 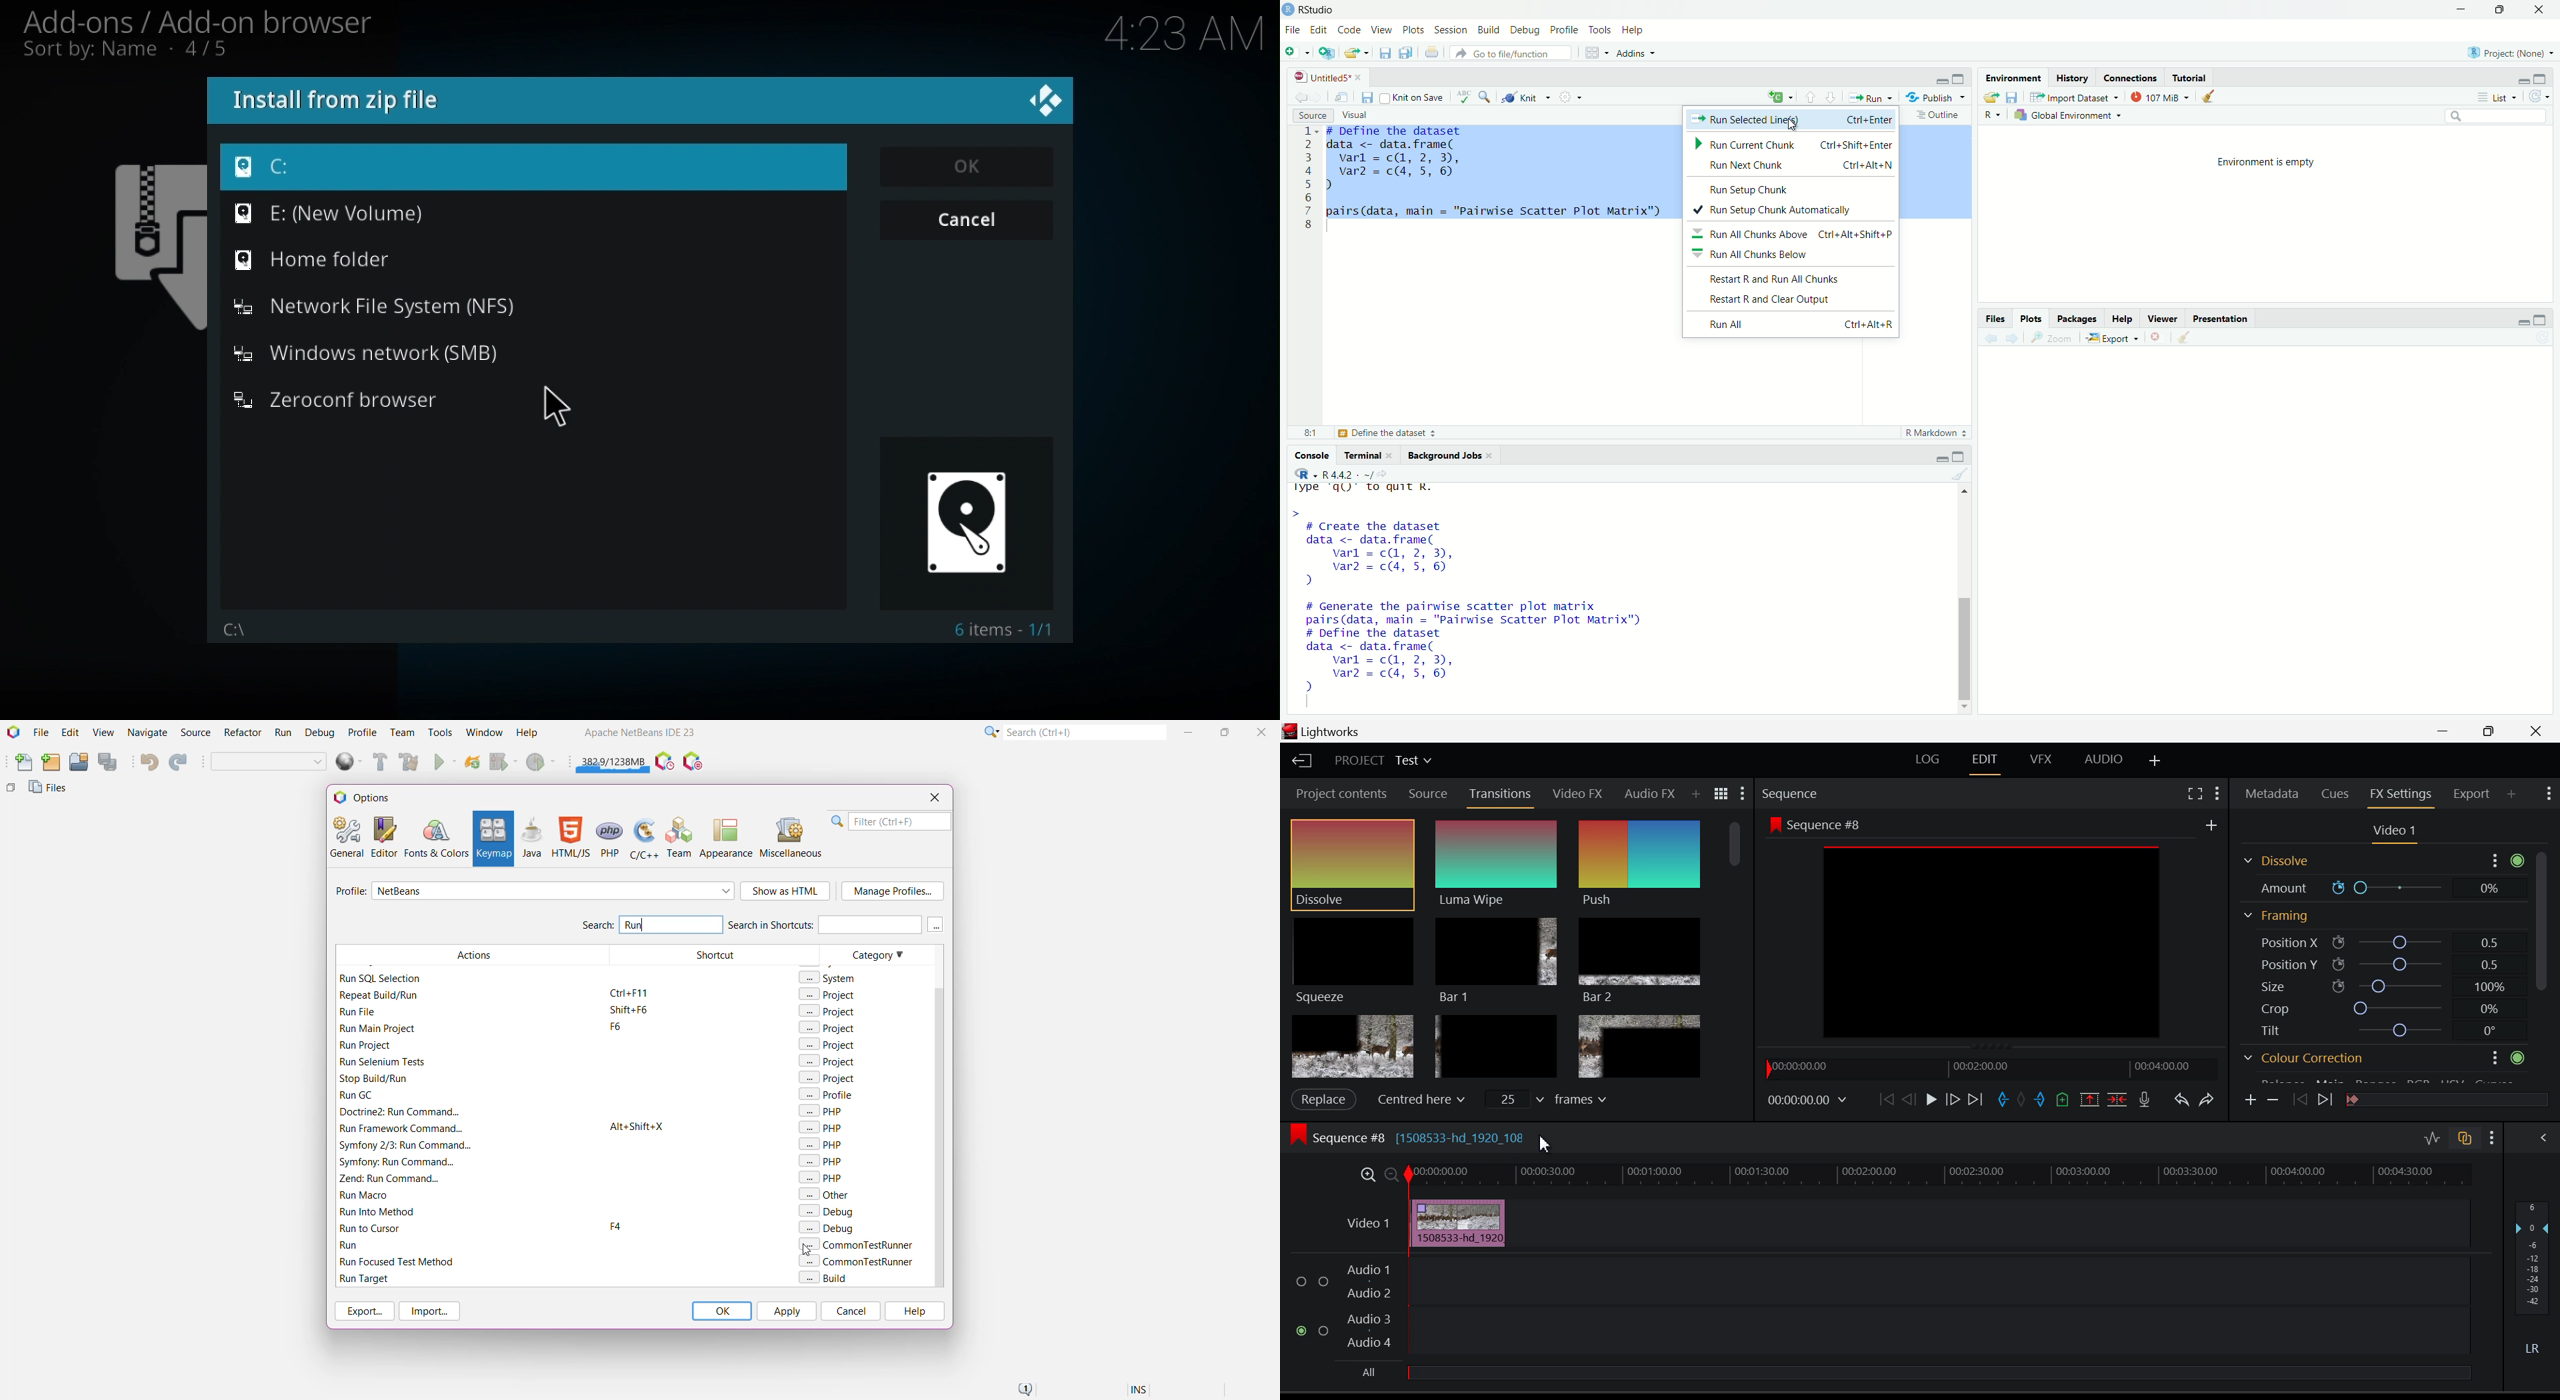 I want to click on 8:1, so click(x=1311, y=432).